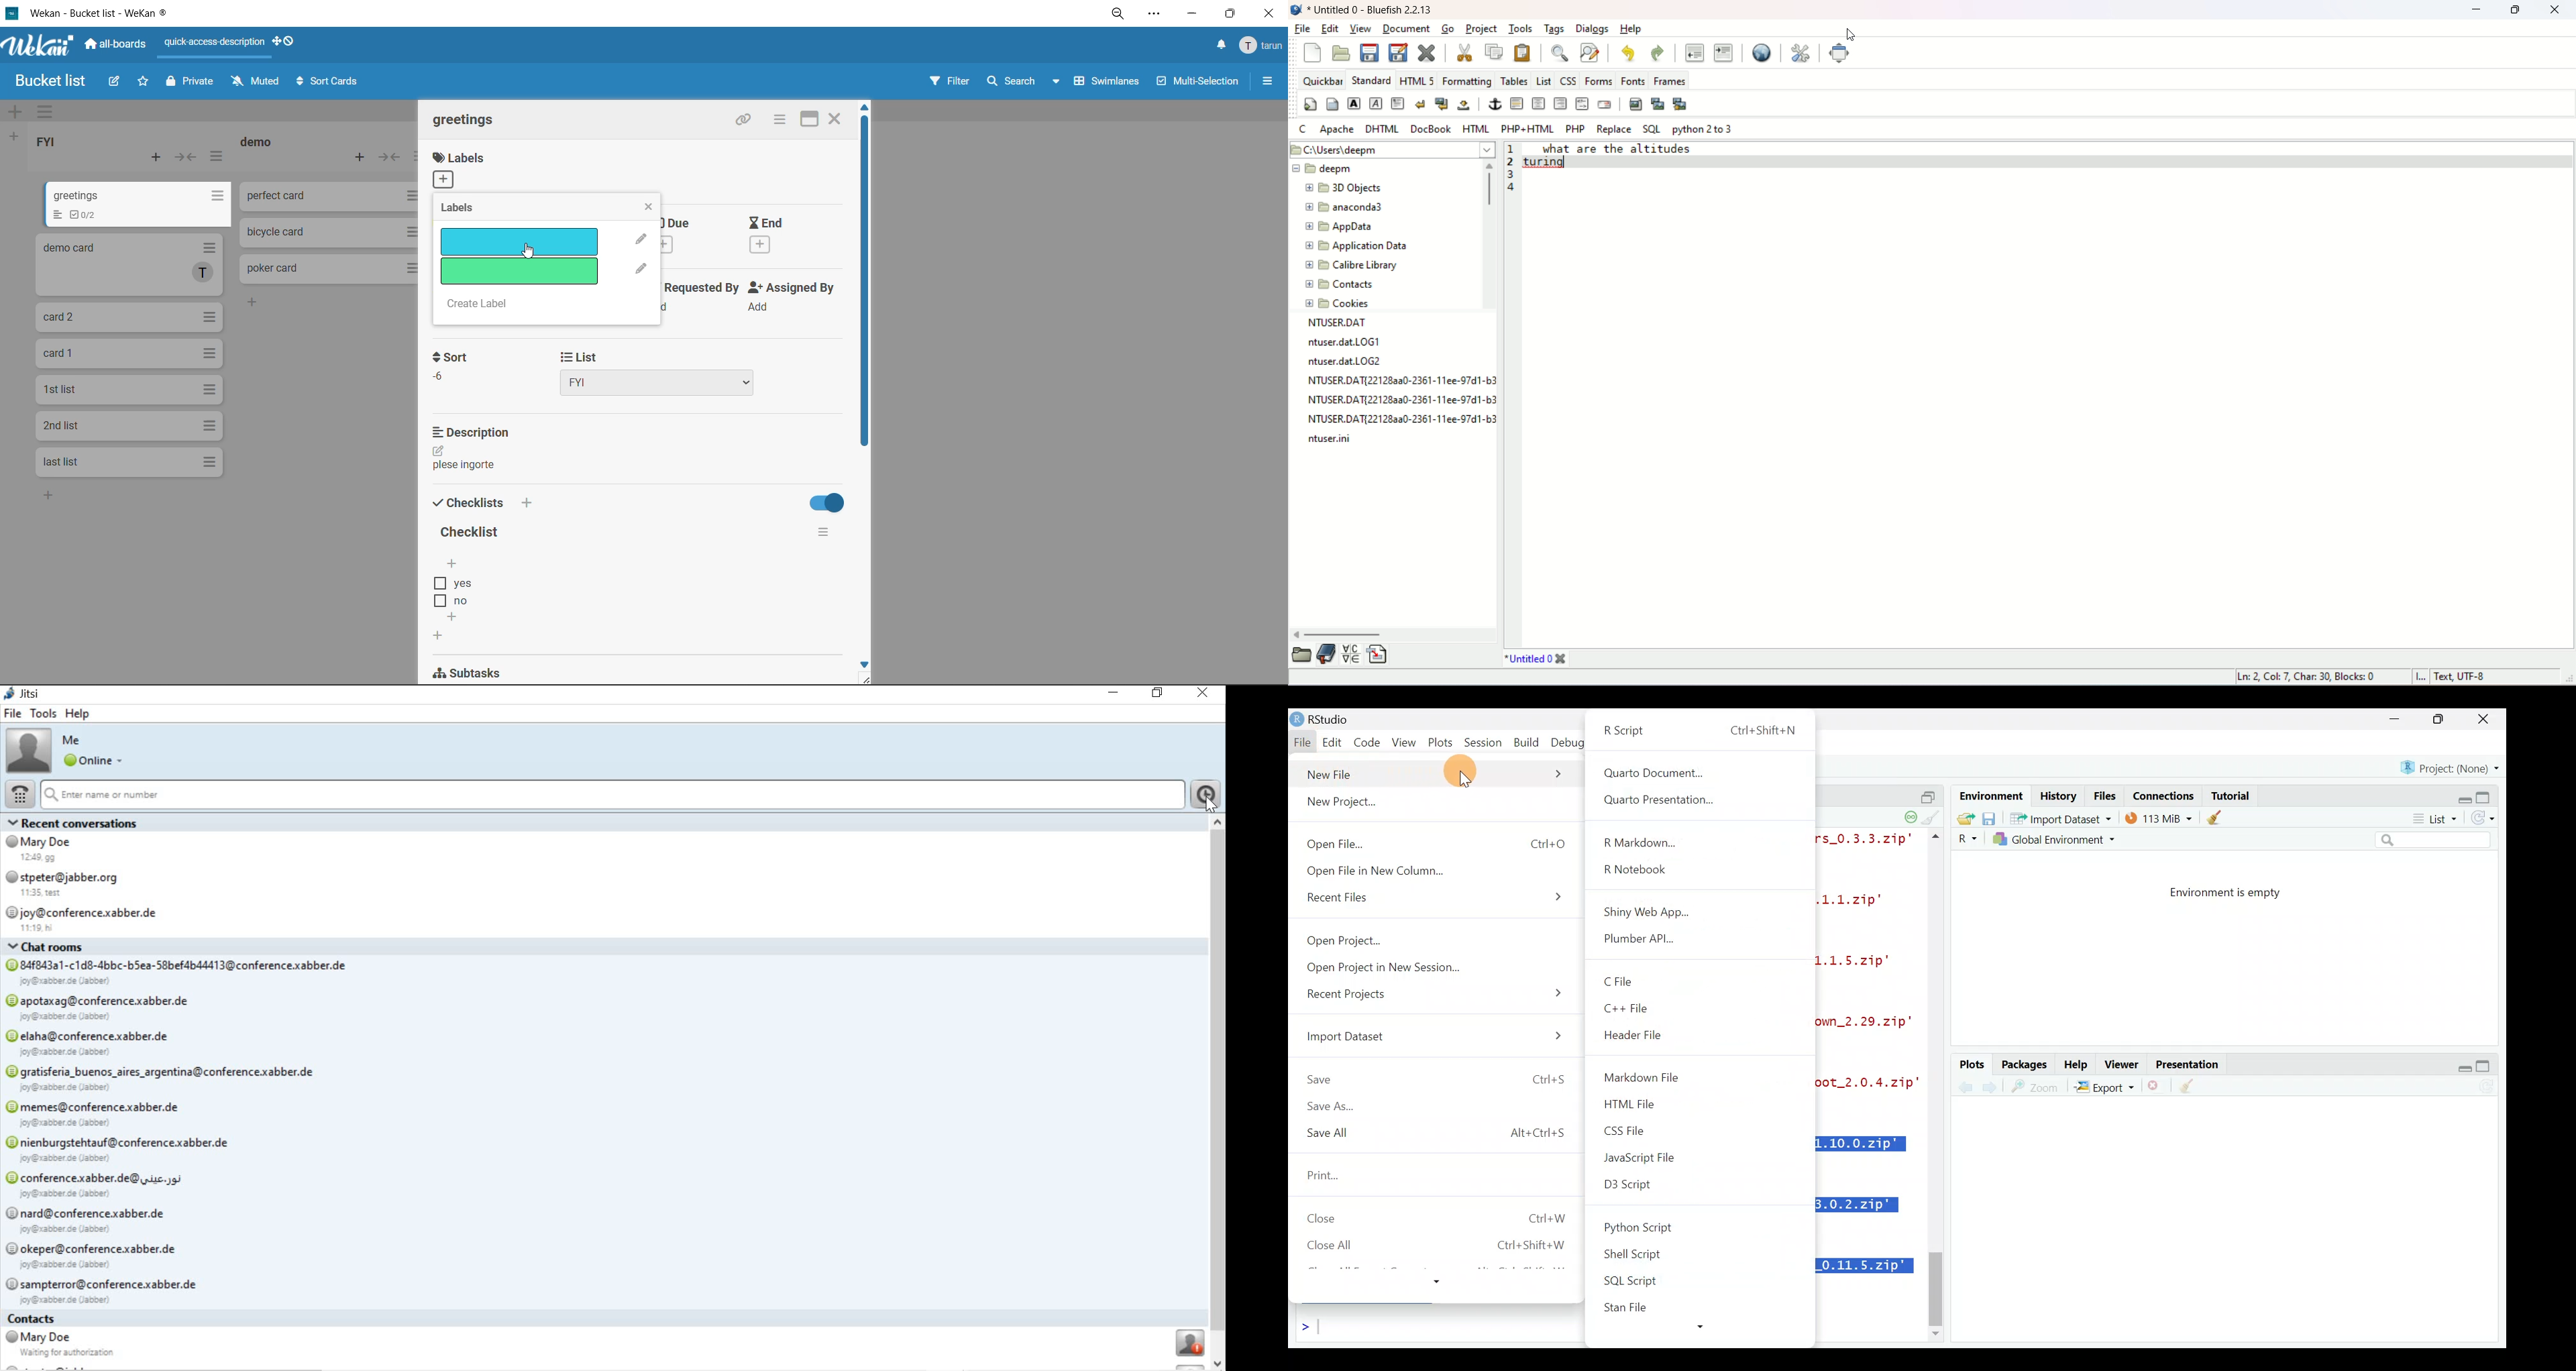 This screenshot has height=1372, width=2576. What do you see at coordinates (1973, 1065) in the screenshot?
I see `Plots` at bounding box center [1973, 1065].